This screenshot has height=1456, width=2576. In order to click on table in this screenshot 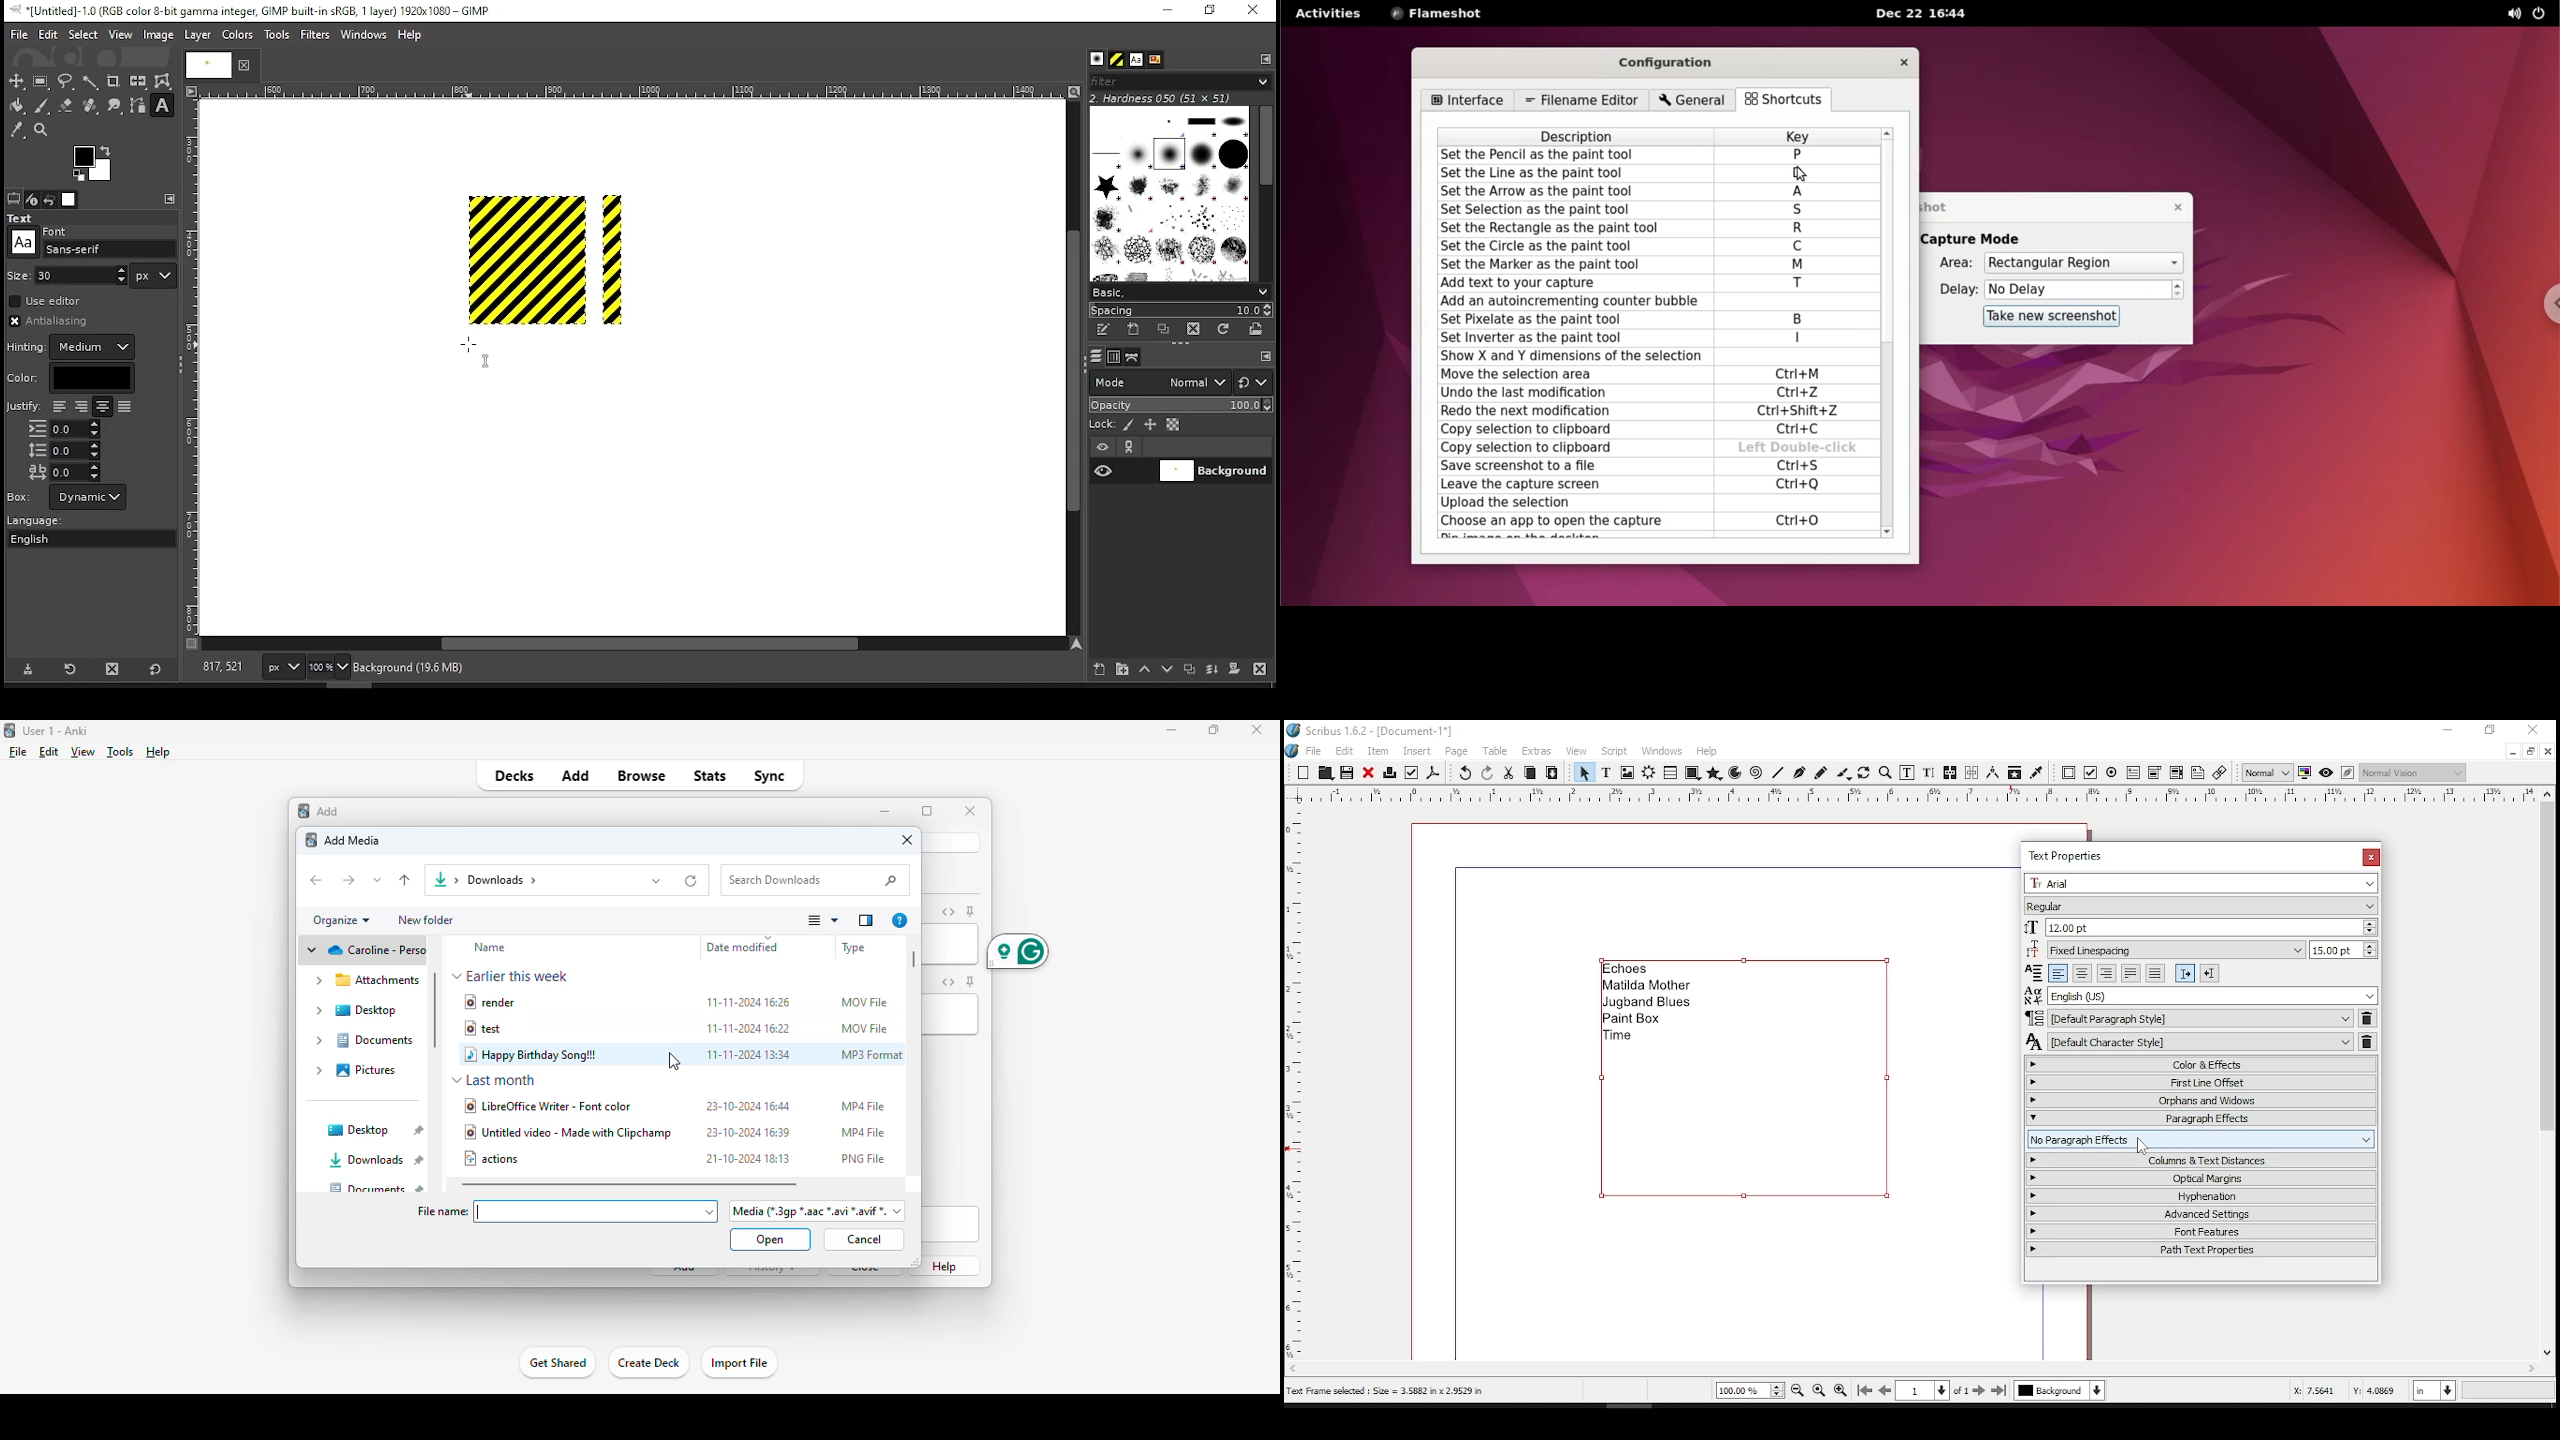, I will do `click(1498, 751)`.